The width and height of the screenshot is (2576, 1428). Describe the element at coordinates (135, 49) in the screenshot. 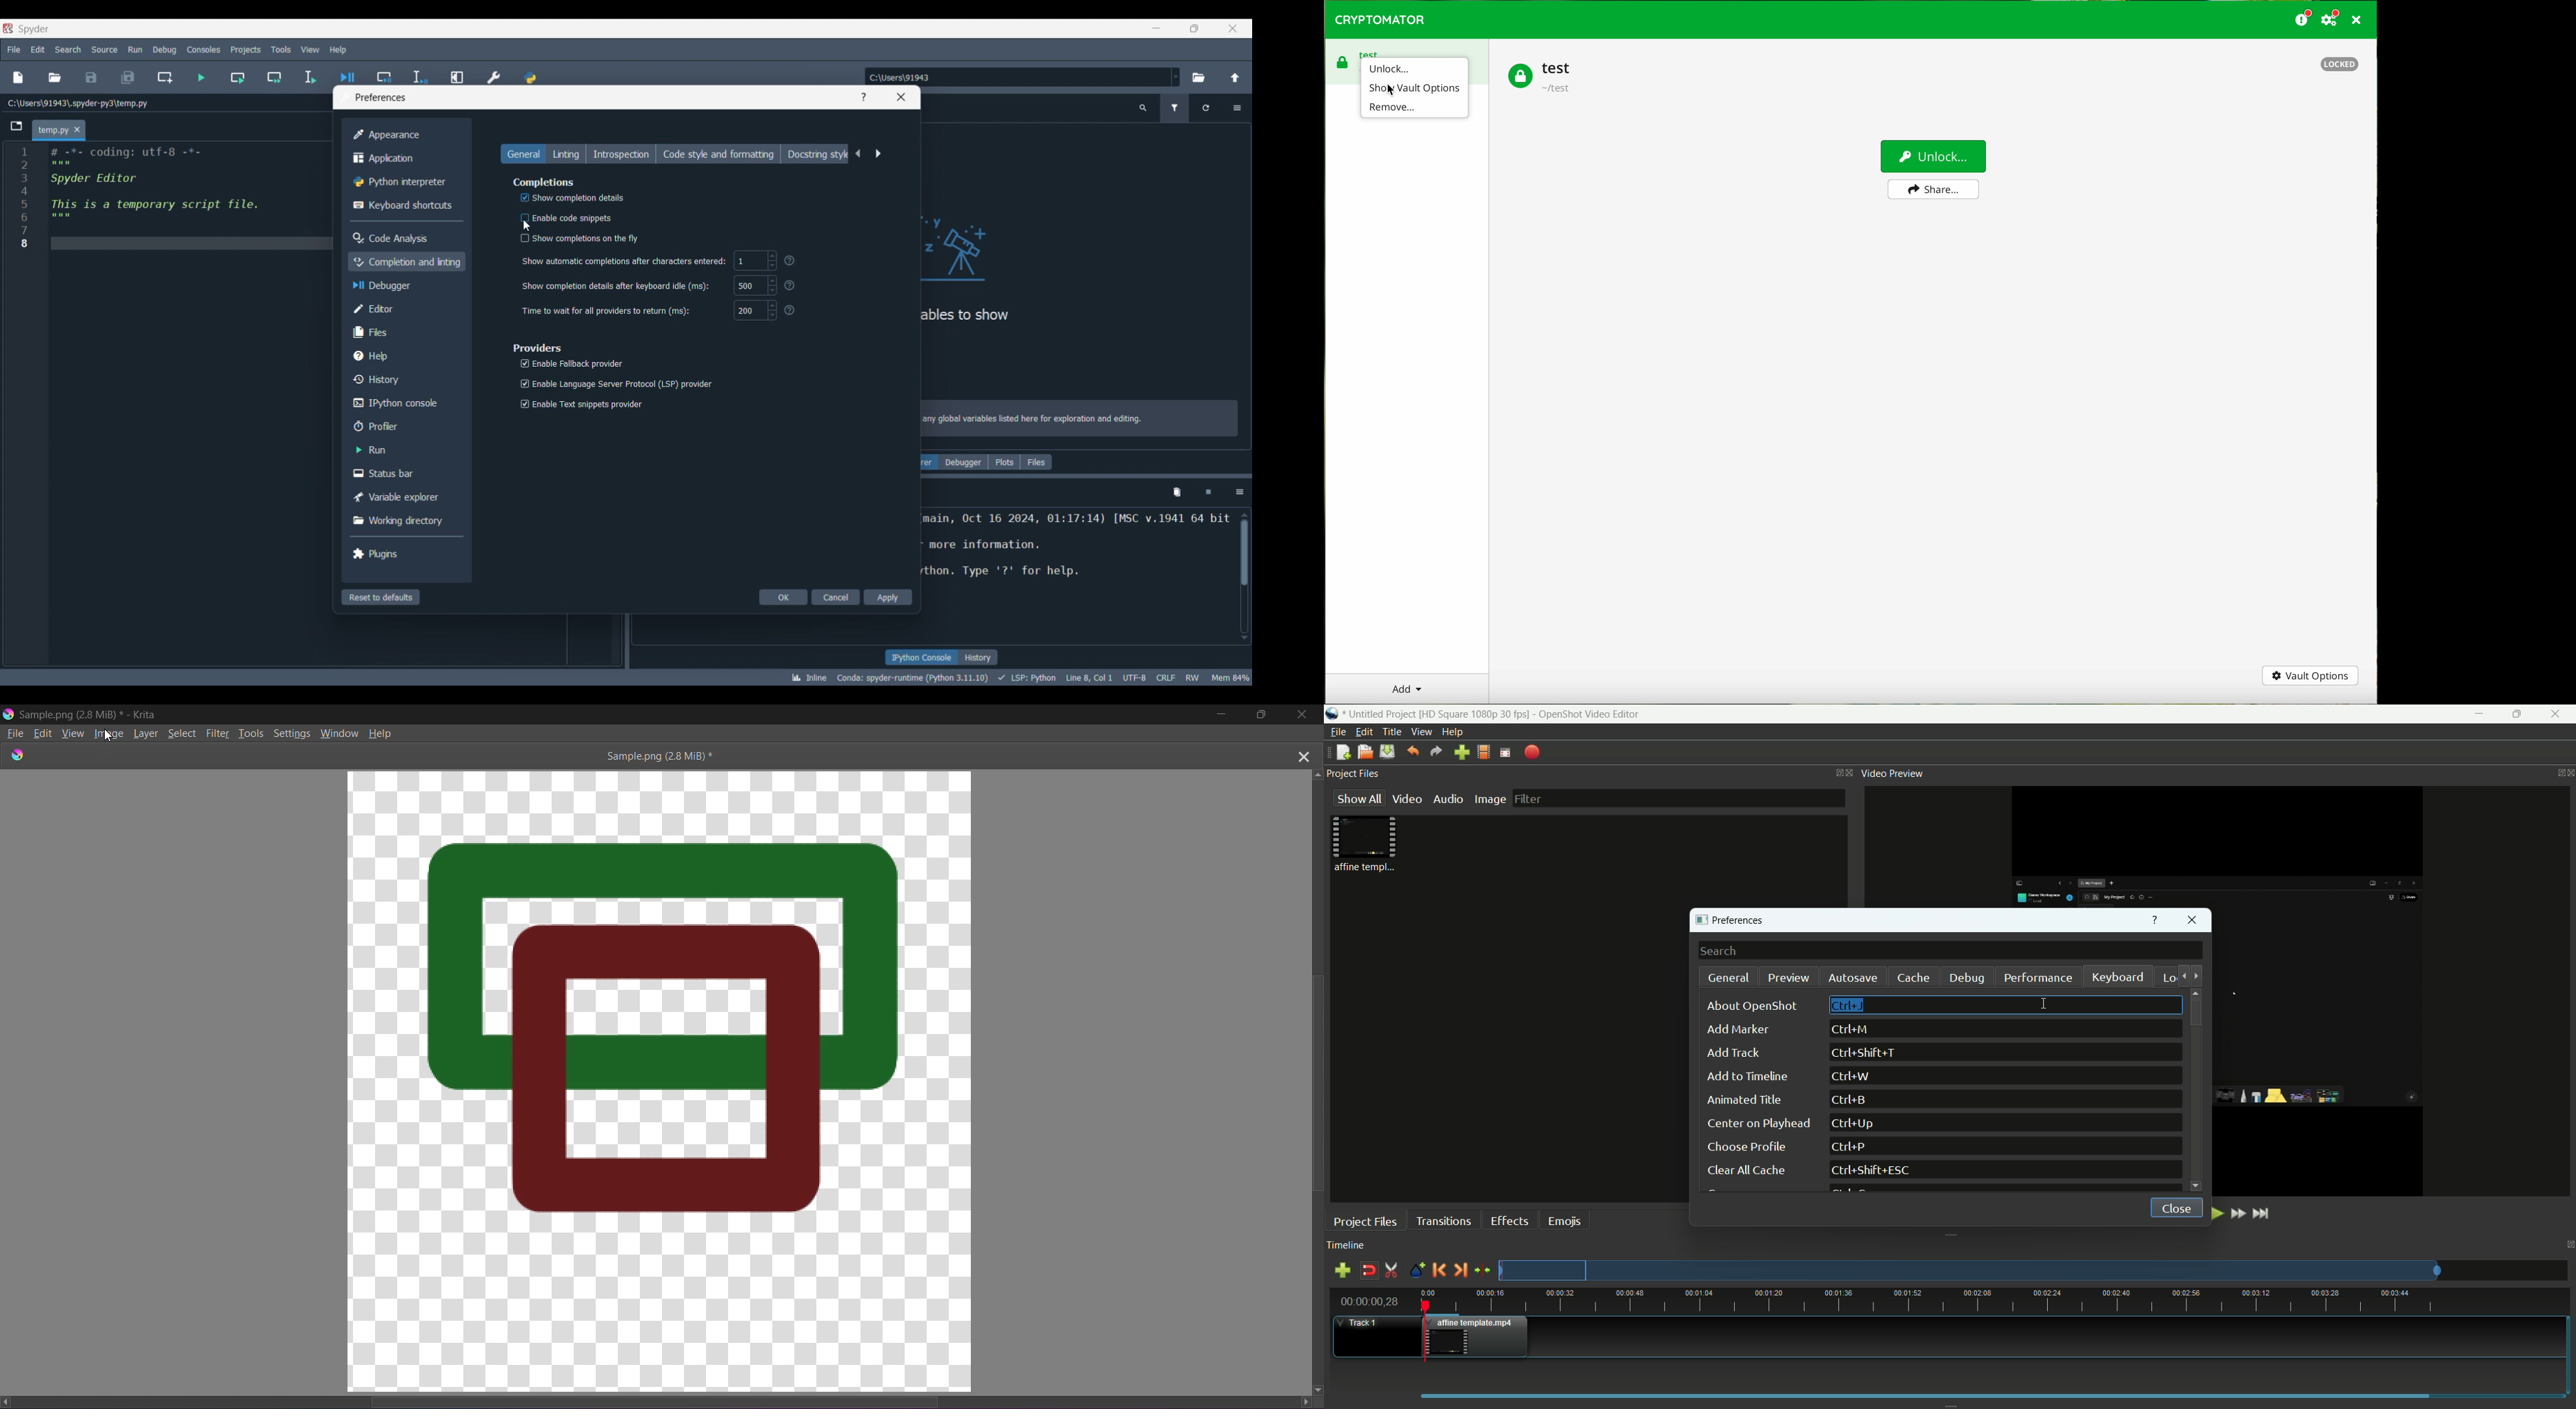

I see `Run menu` at that location.